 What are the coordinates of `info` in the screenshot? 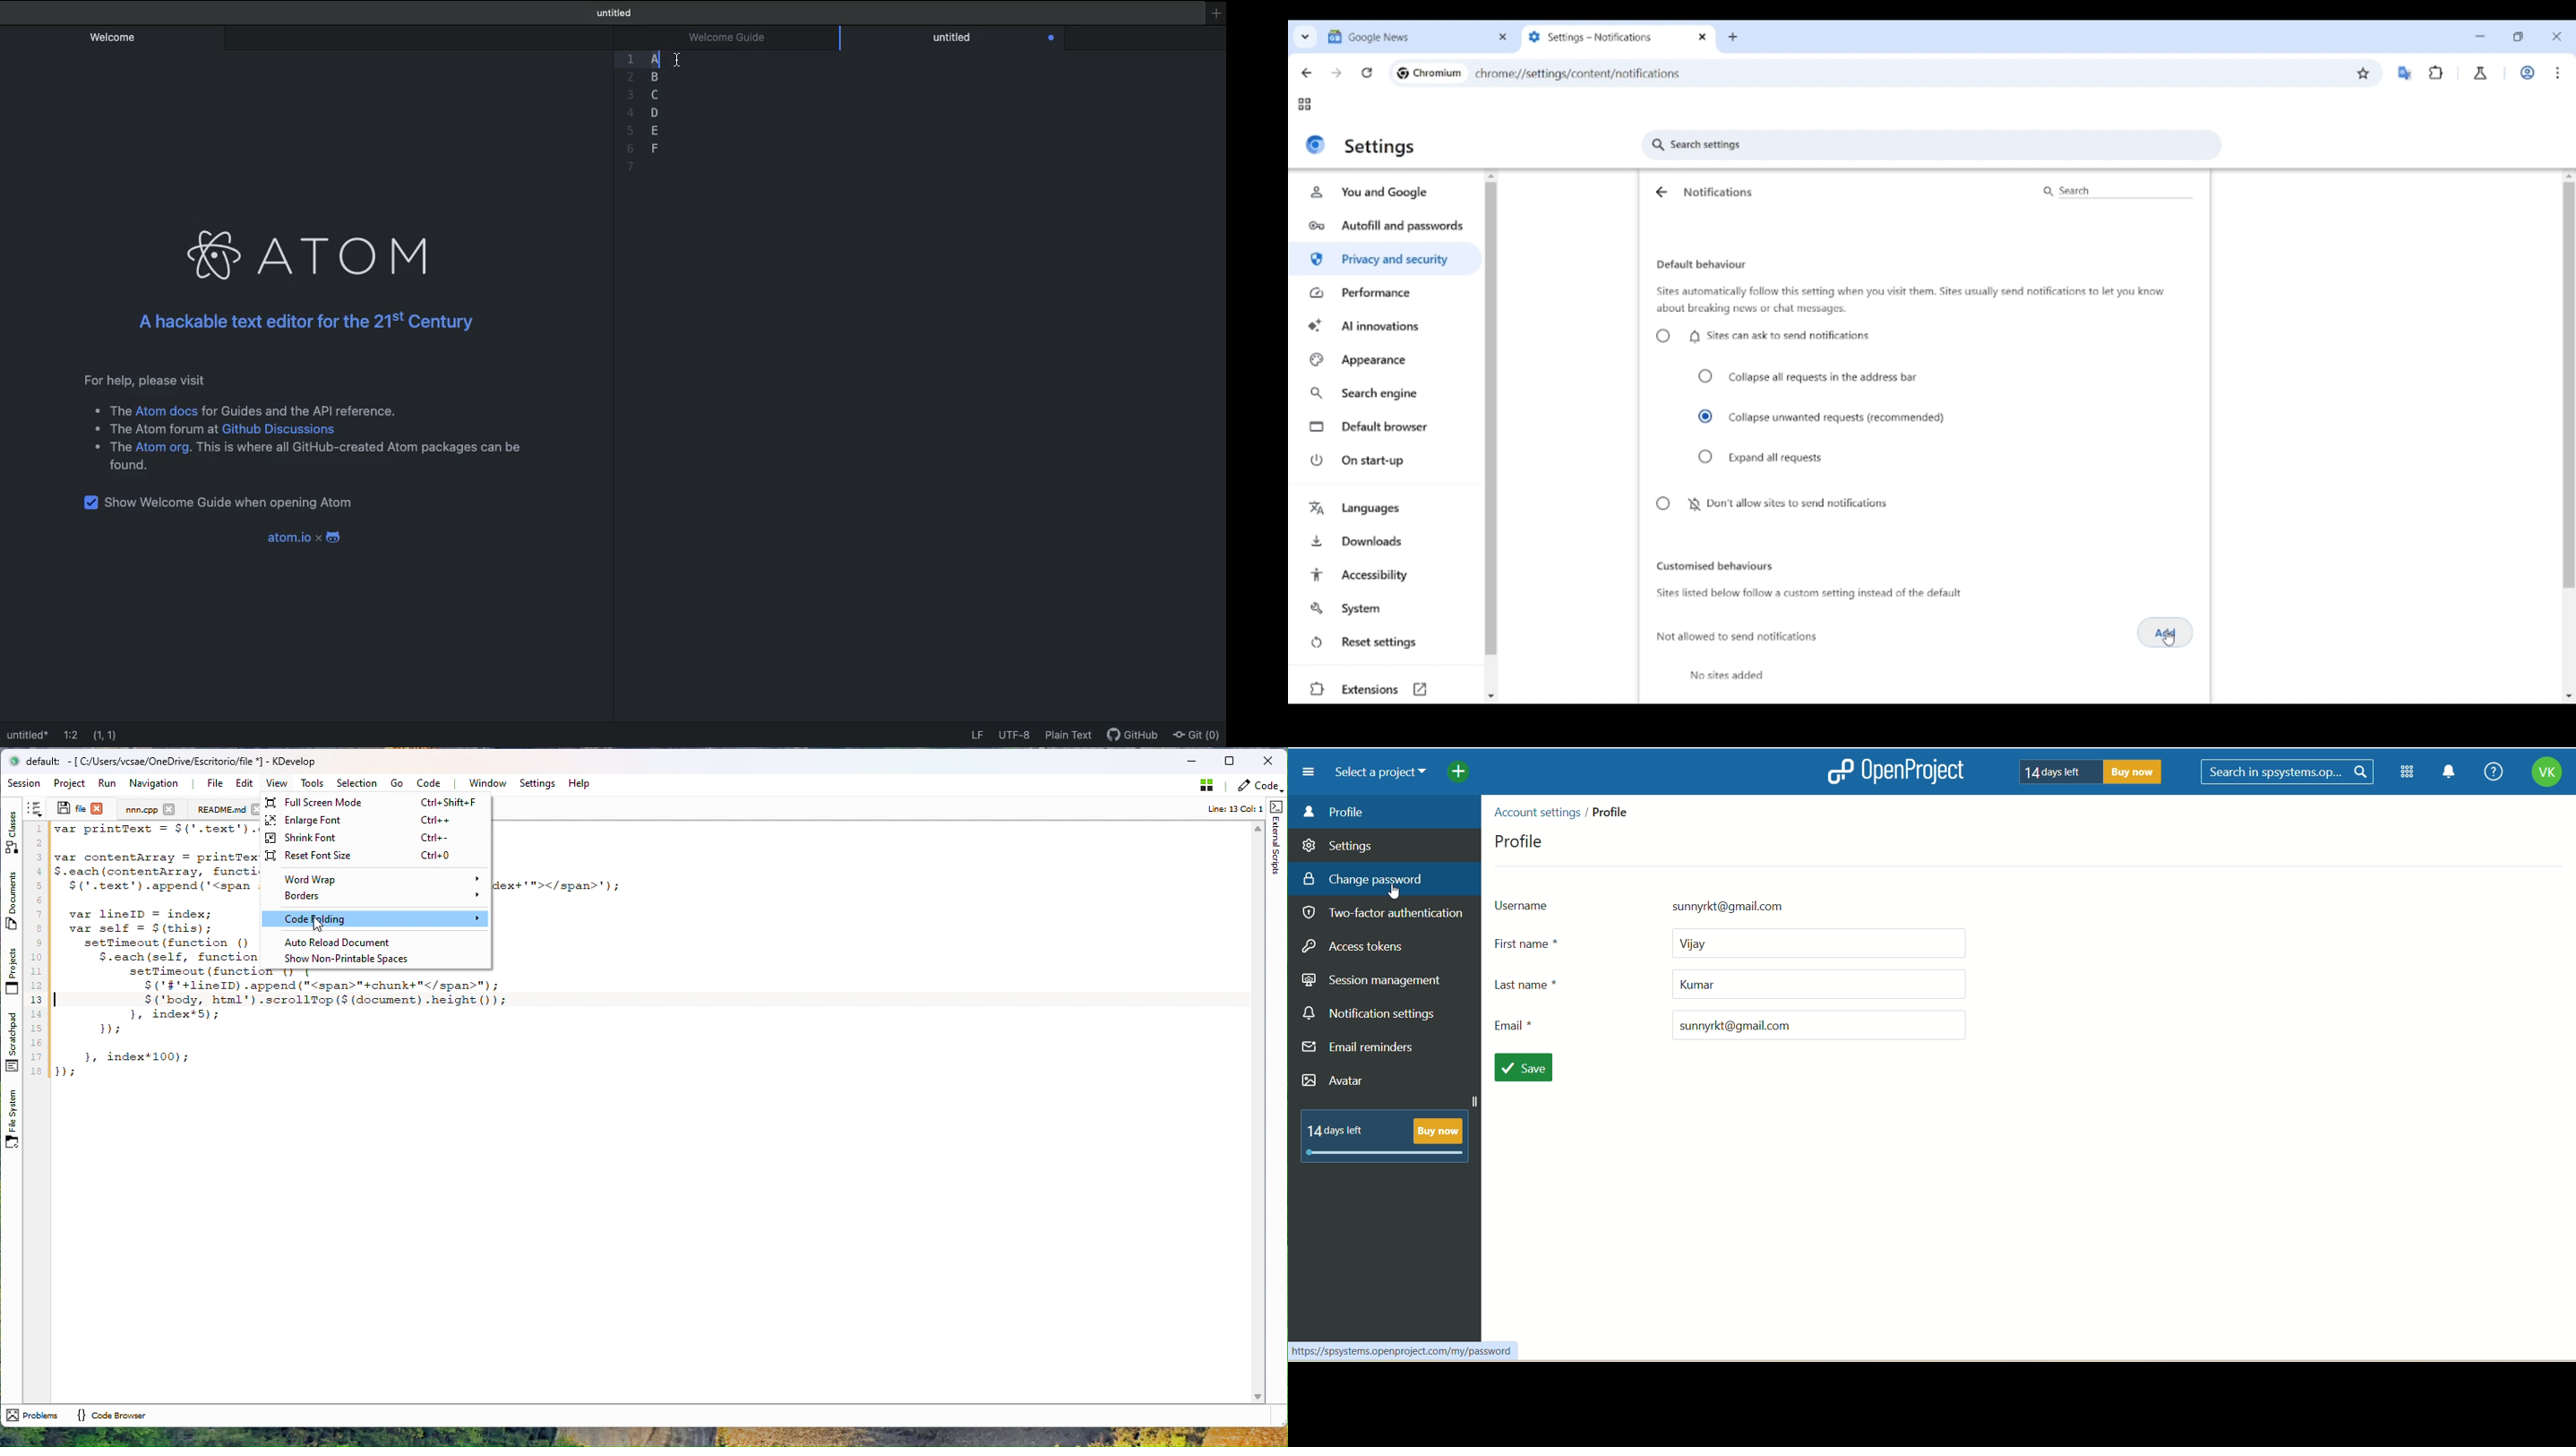 It's located at (1228, 809).